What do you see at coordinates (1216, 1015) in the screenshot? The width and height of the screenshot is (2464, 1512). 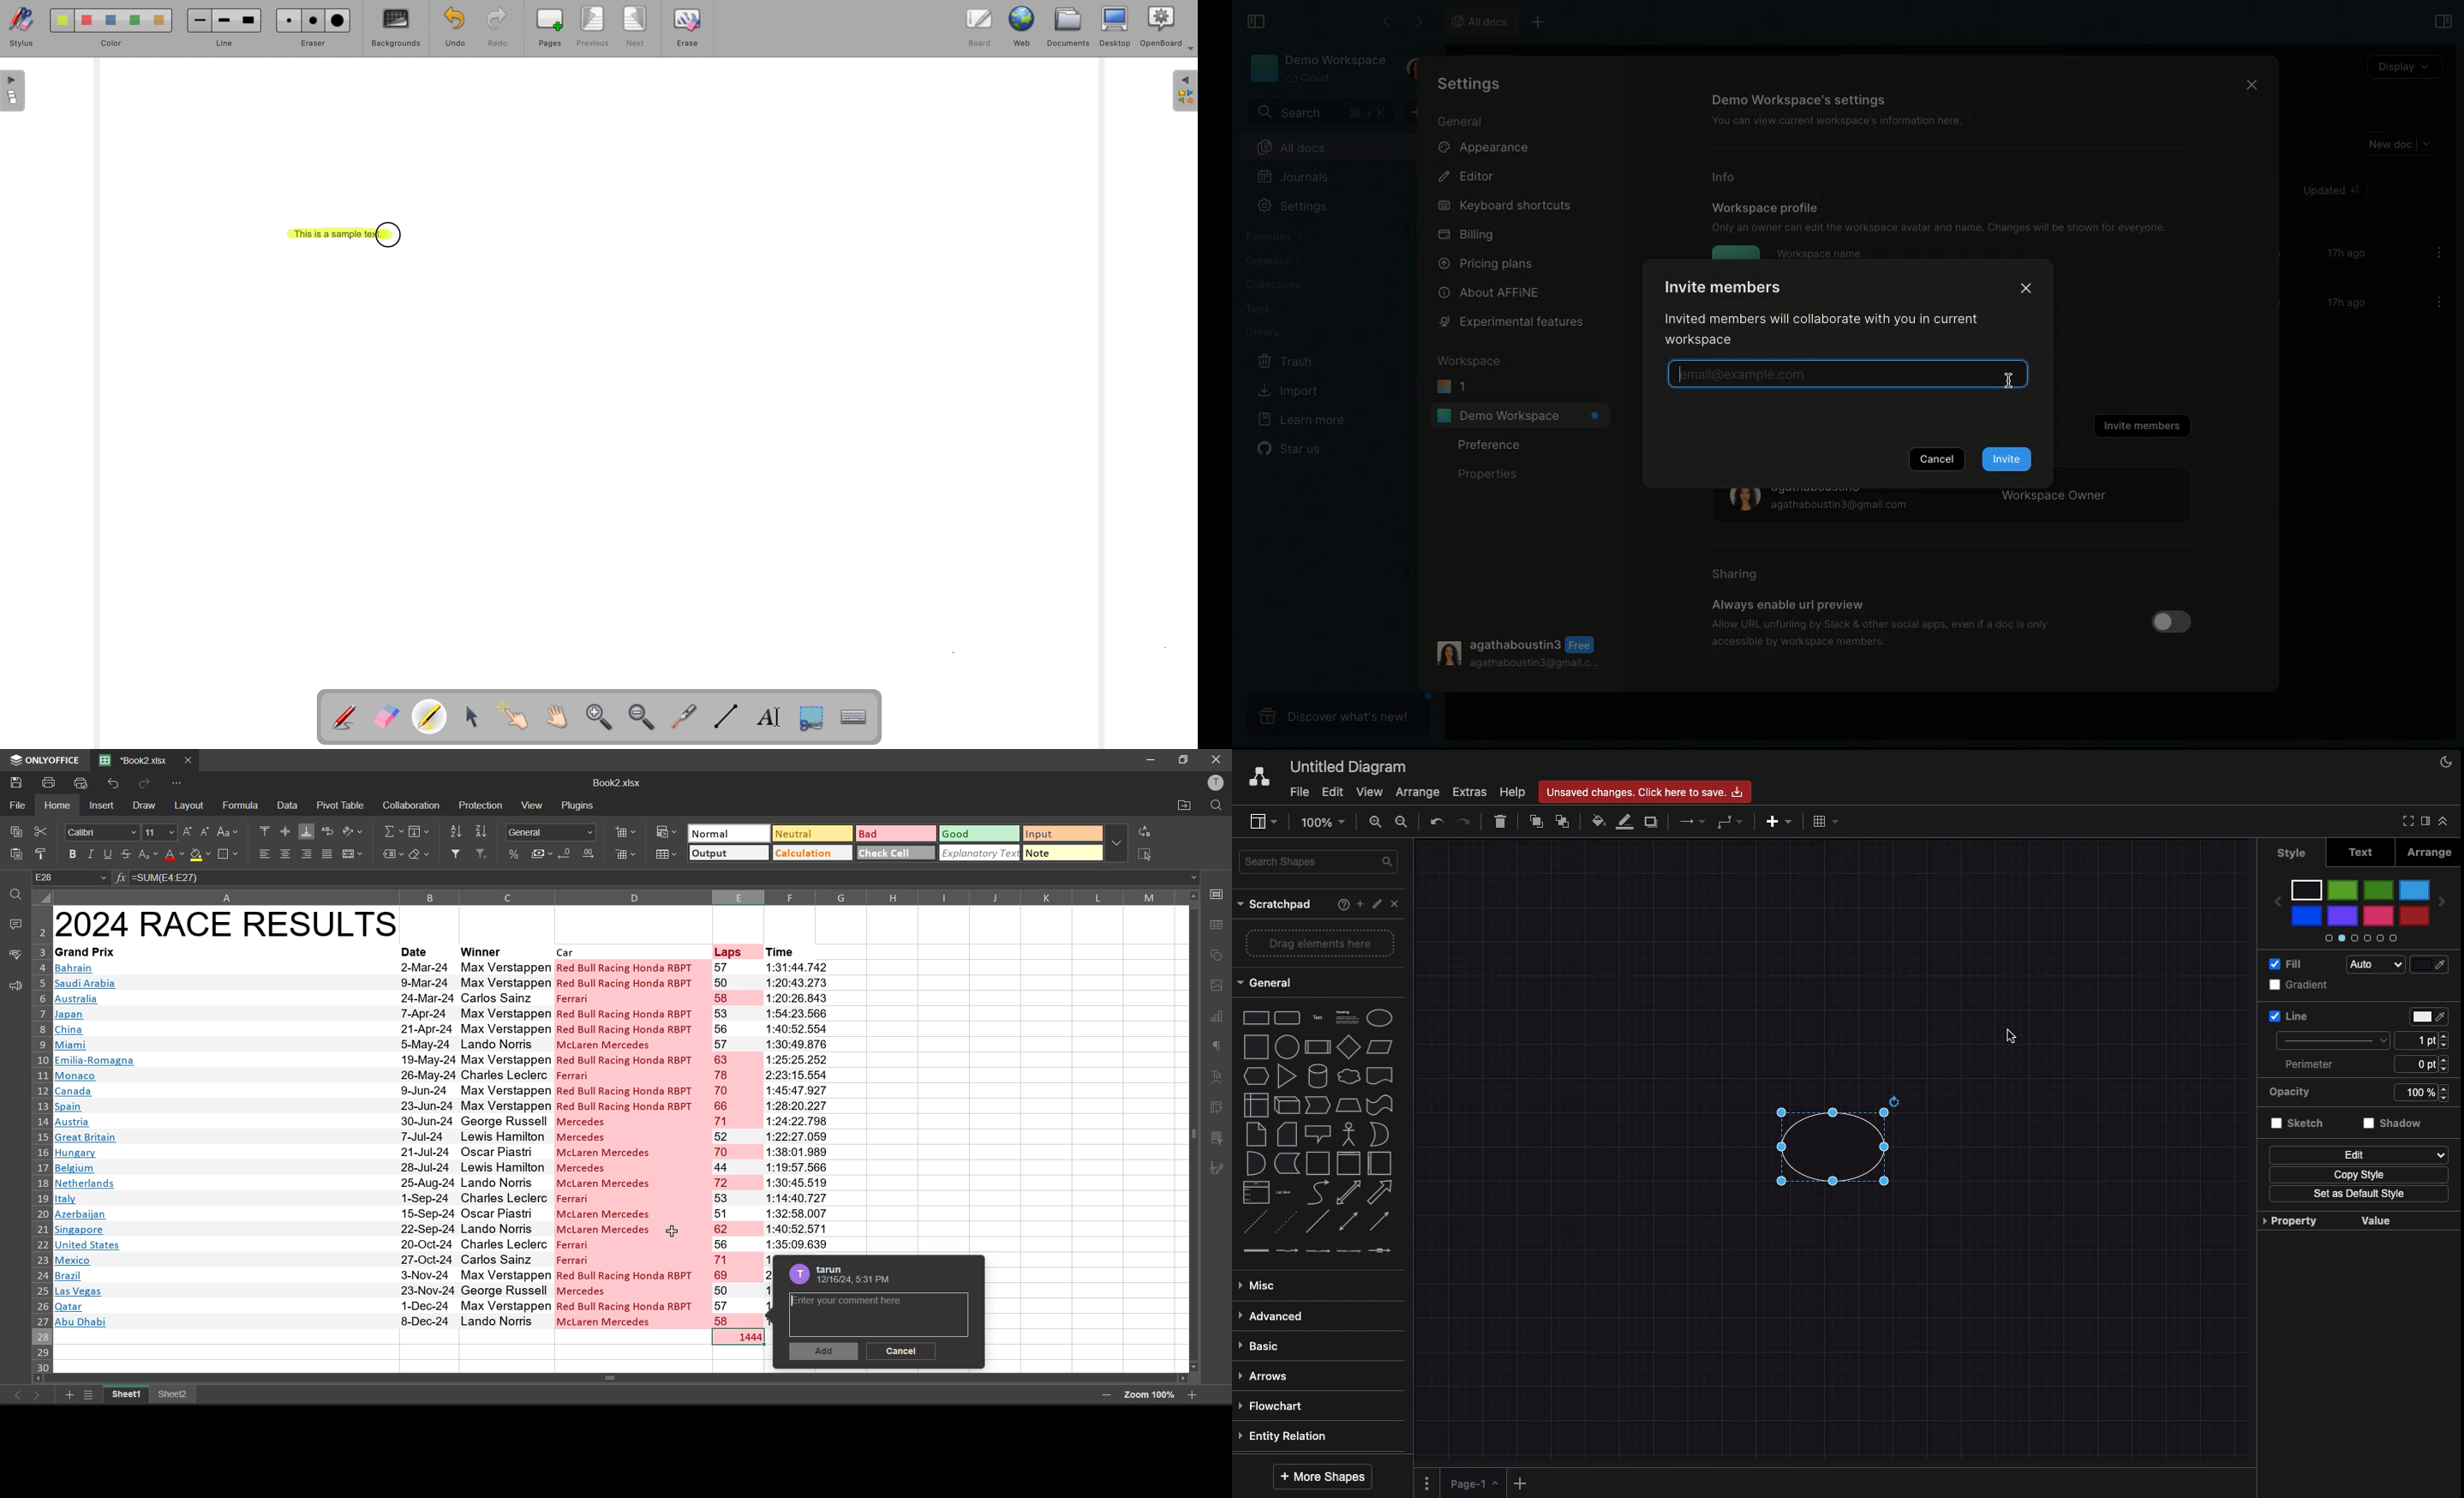 I see `charts` at bounding box center [1216, 1015].